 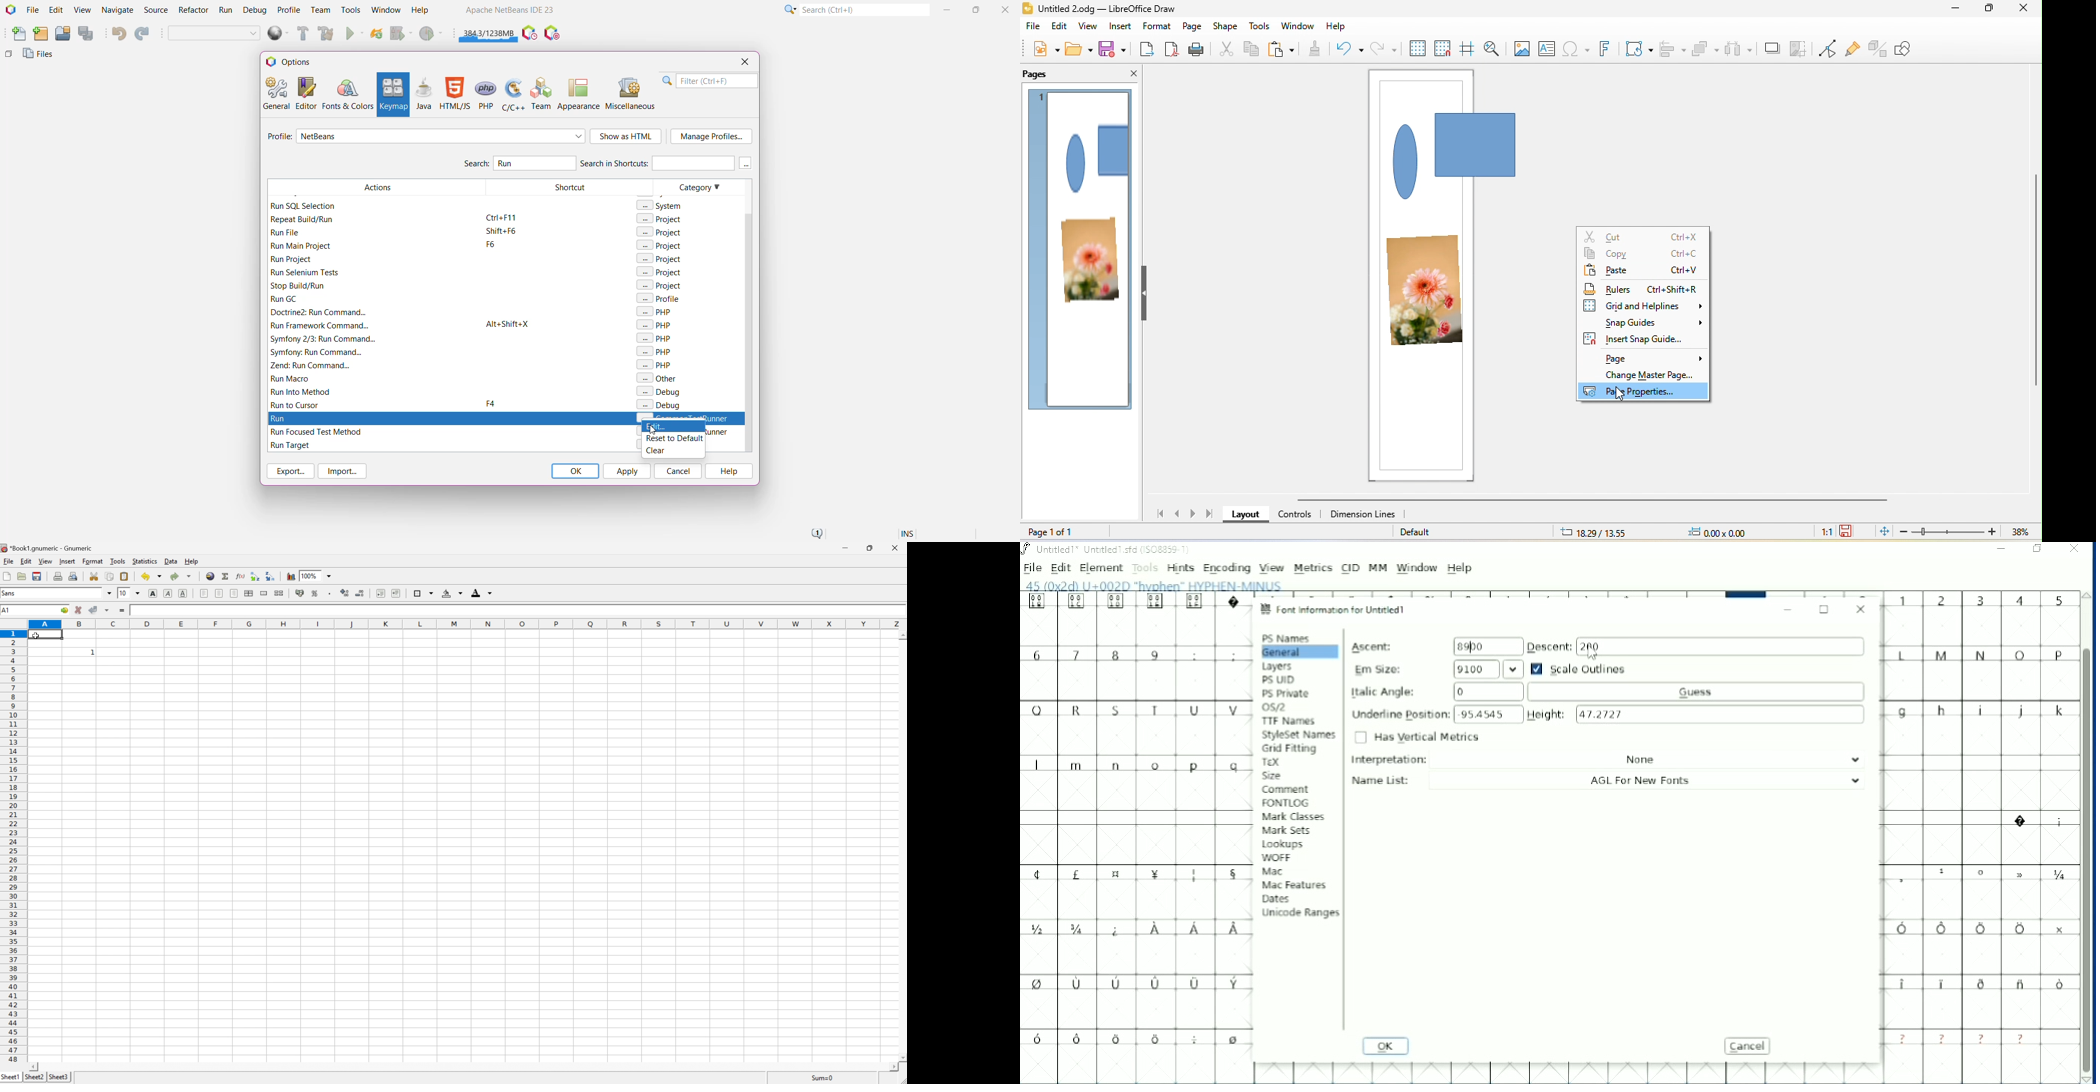 I want to click on tools, so click(x=118, y=561).